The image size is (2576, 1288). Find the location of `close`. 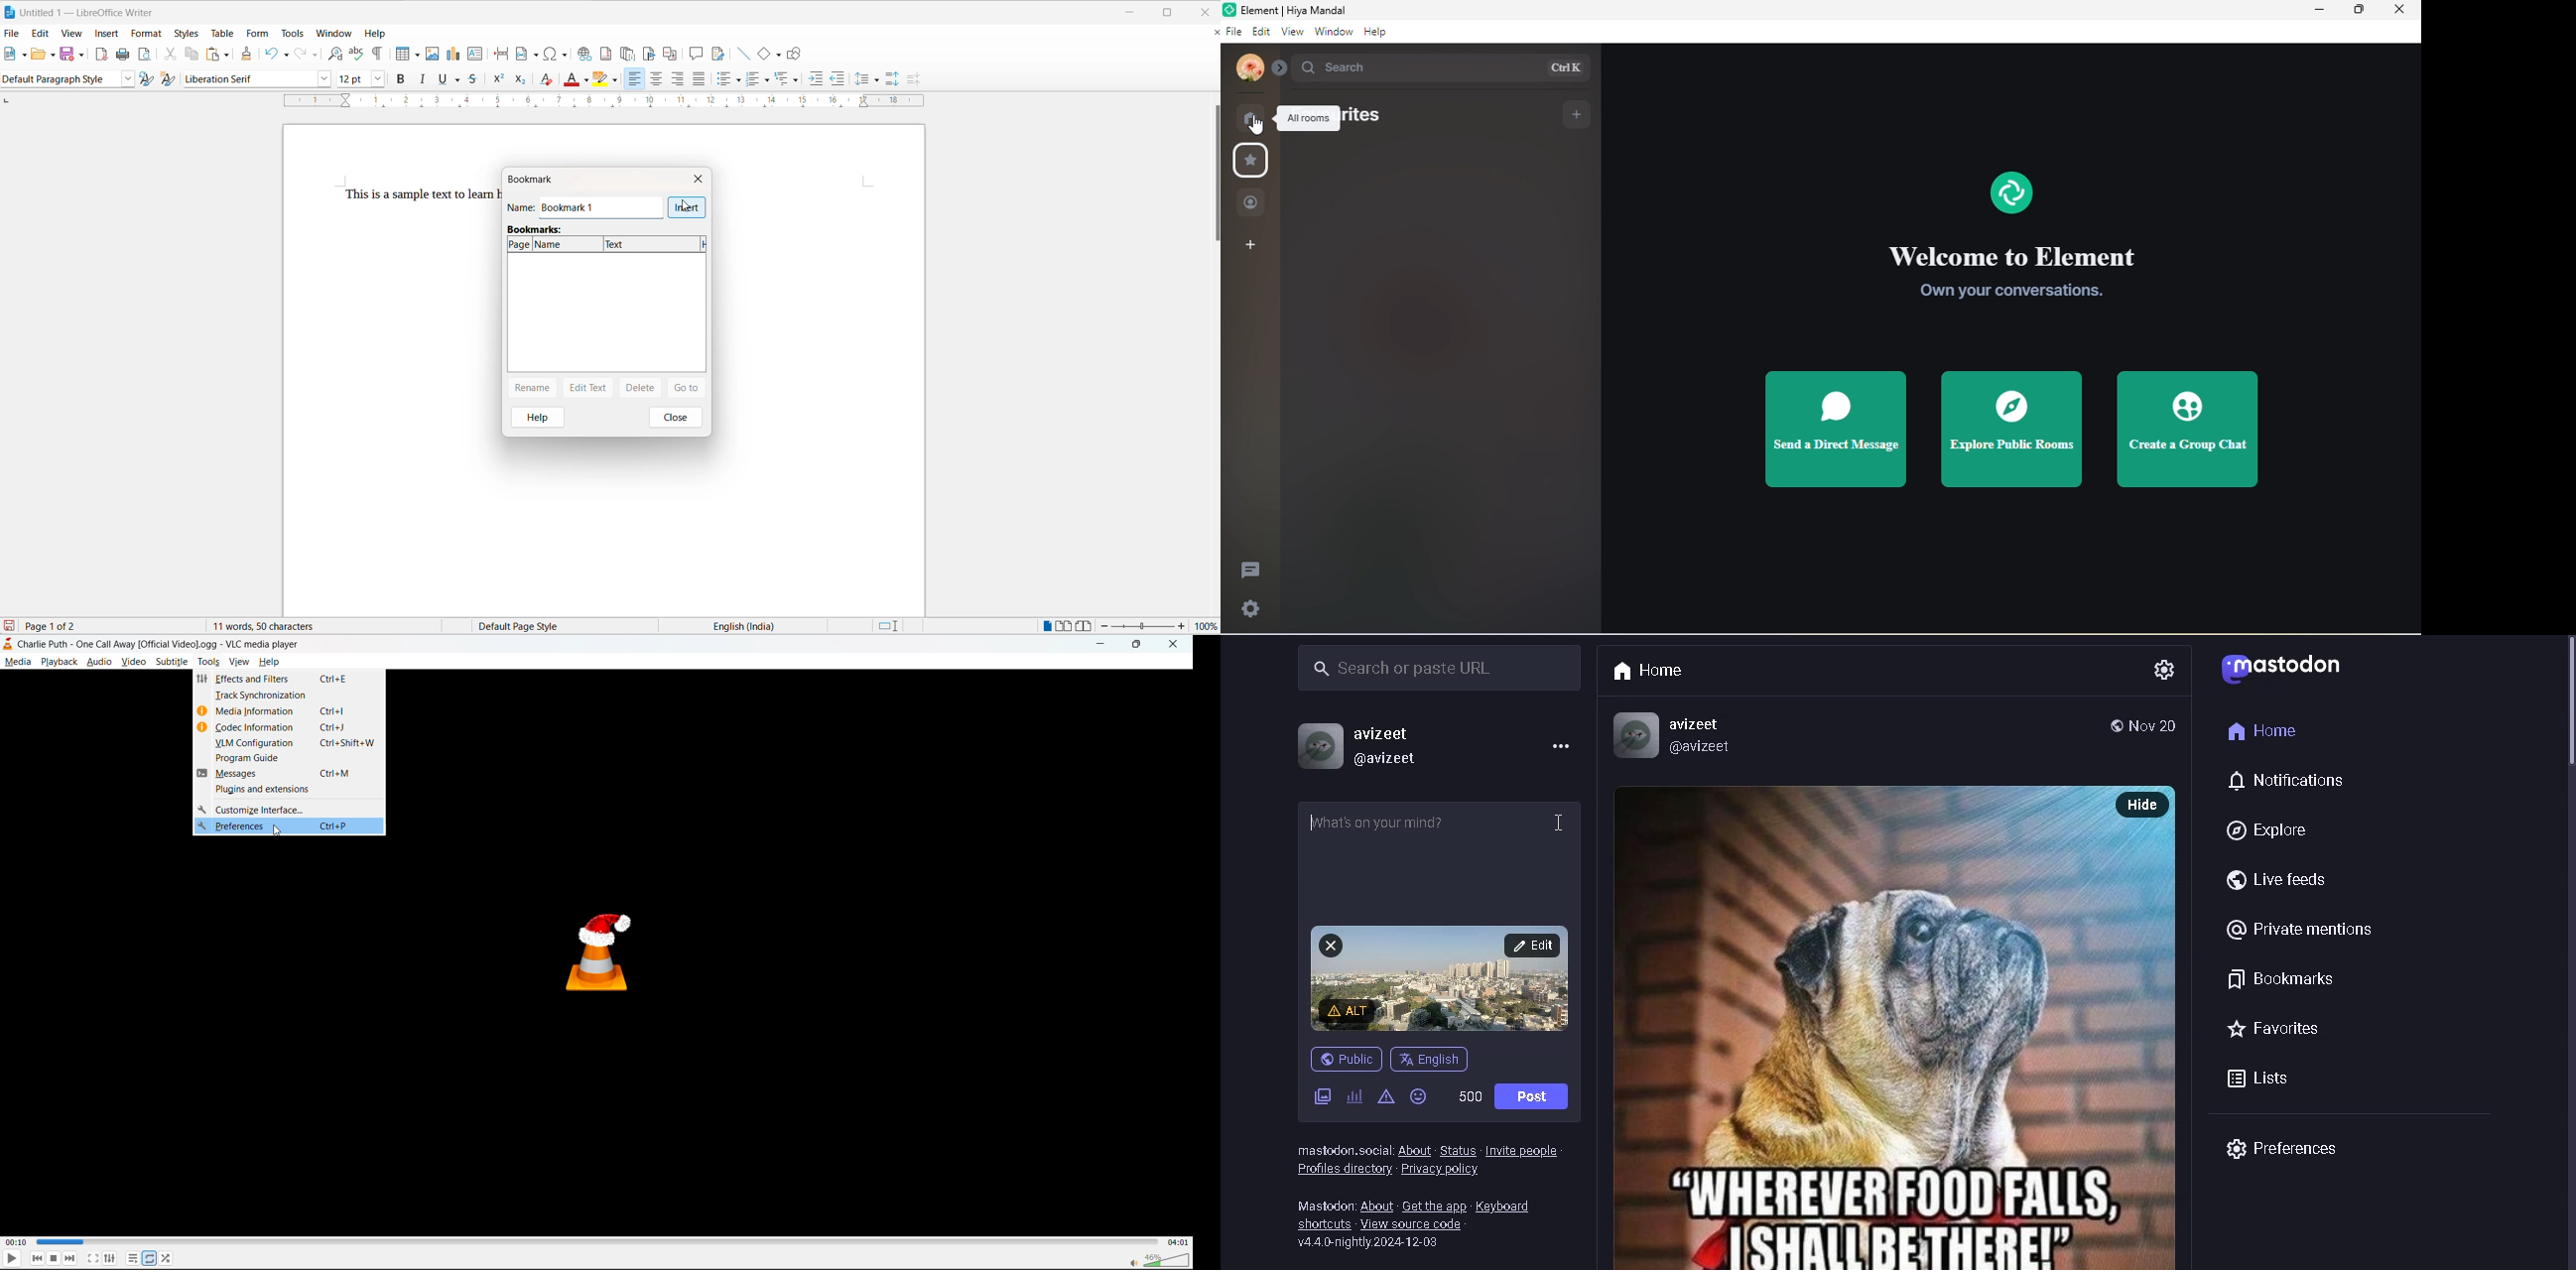

close is located at coordinates (1205, 10).